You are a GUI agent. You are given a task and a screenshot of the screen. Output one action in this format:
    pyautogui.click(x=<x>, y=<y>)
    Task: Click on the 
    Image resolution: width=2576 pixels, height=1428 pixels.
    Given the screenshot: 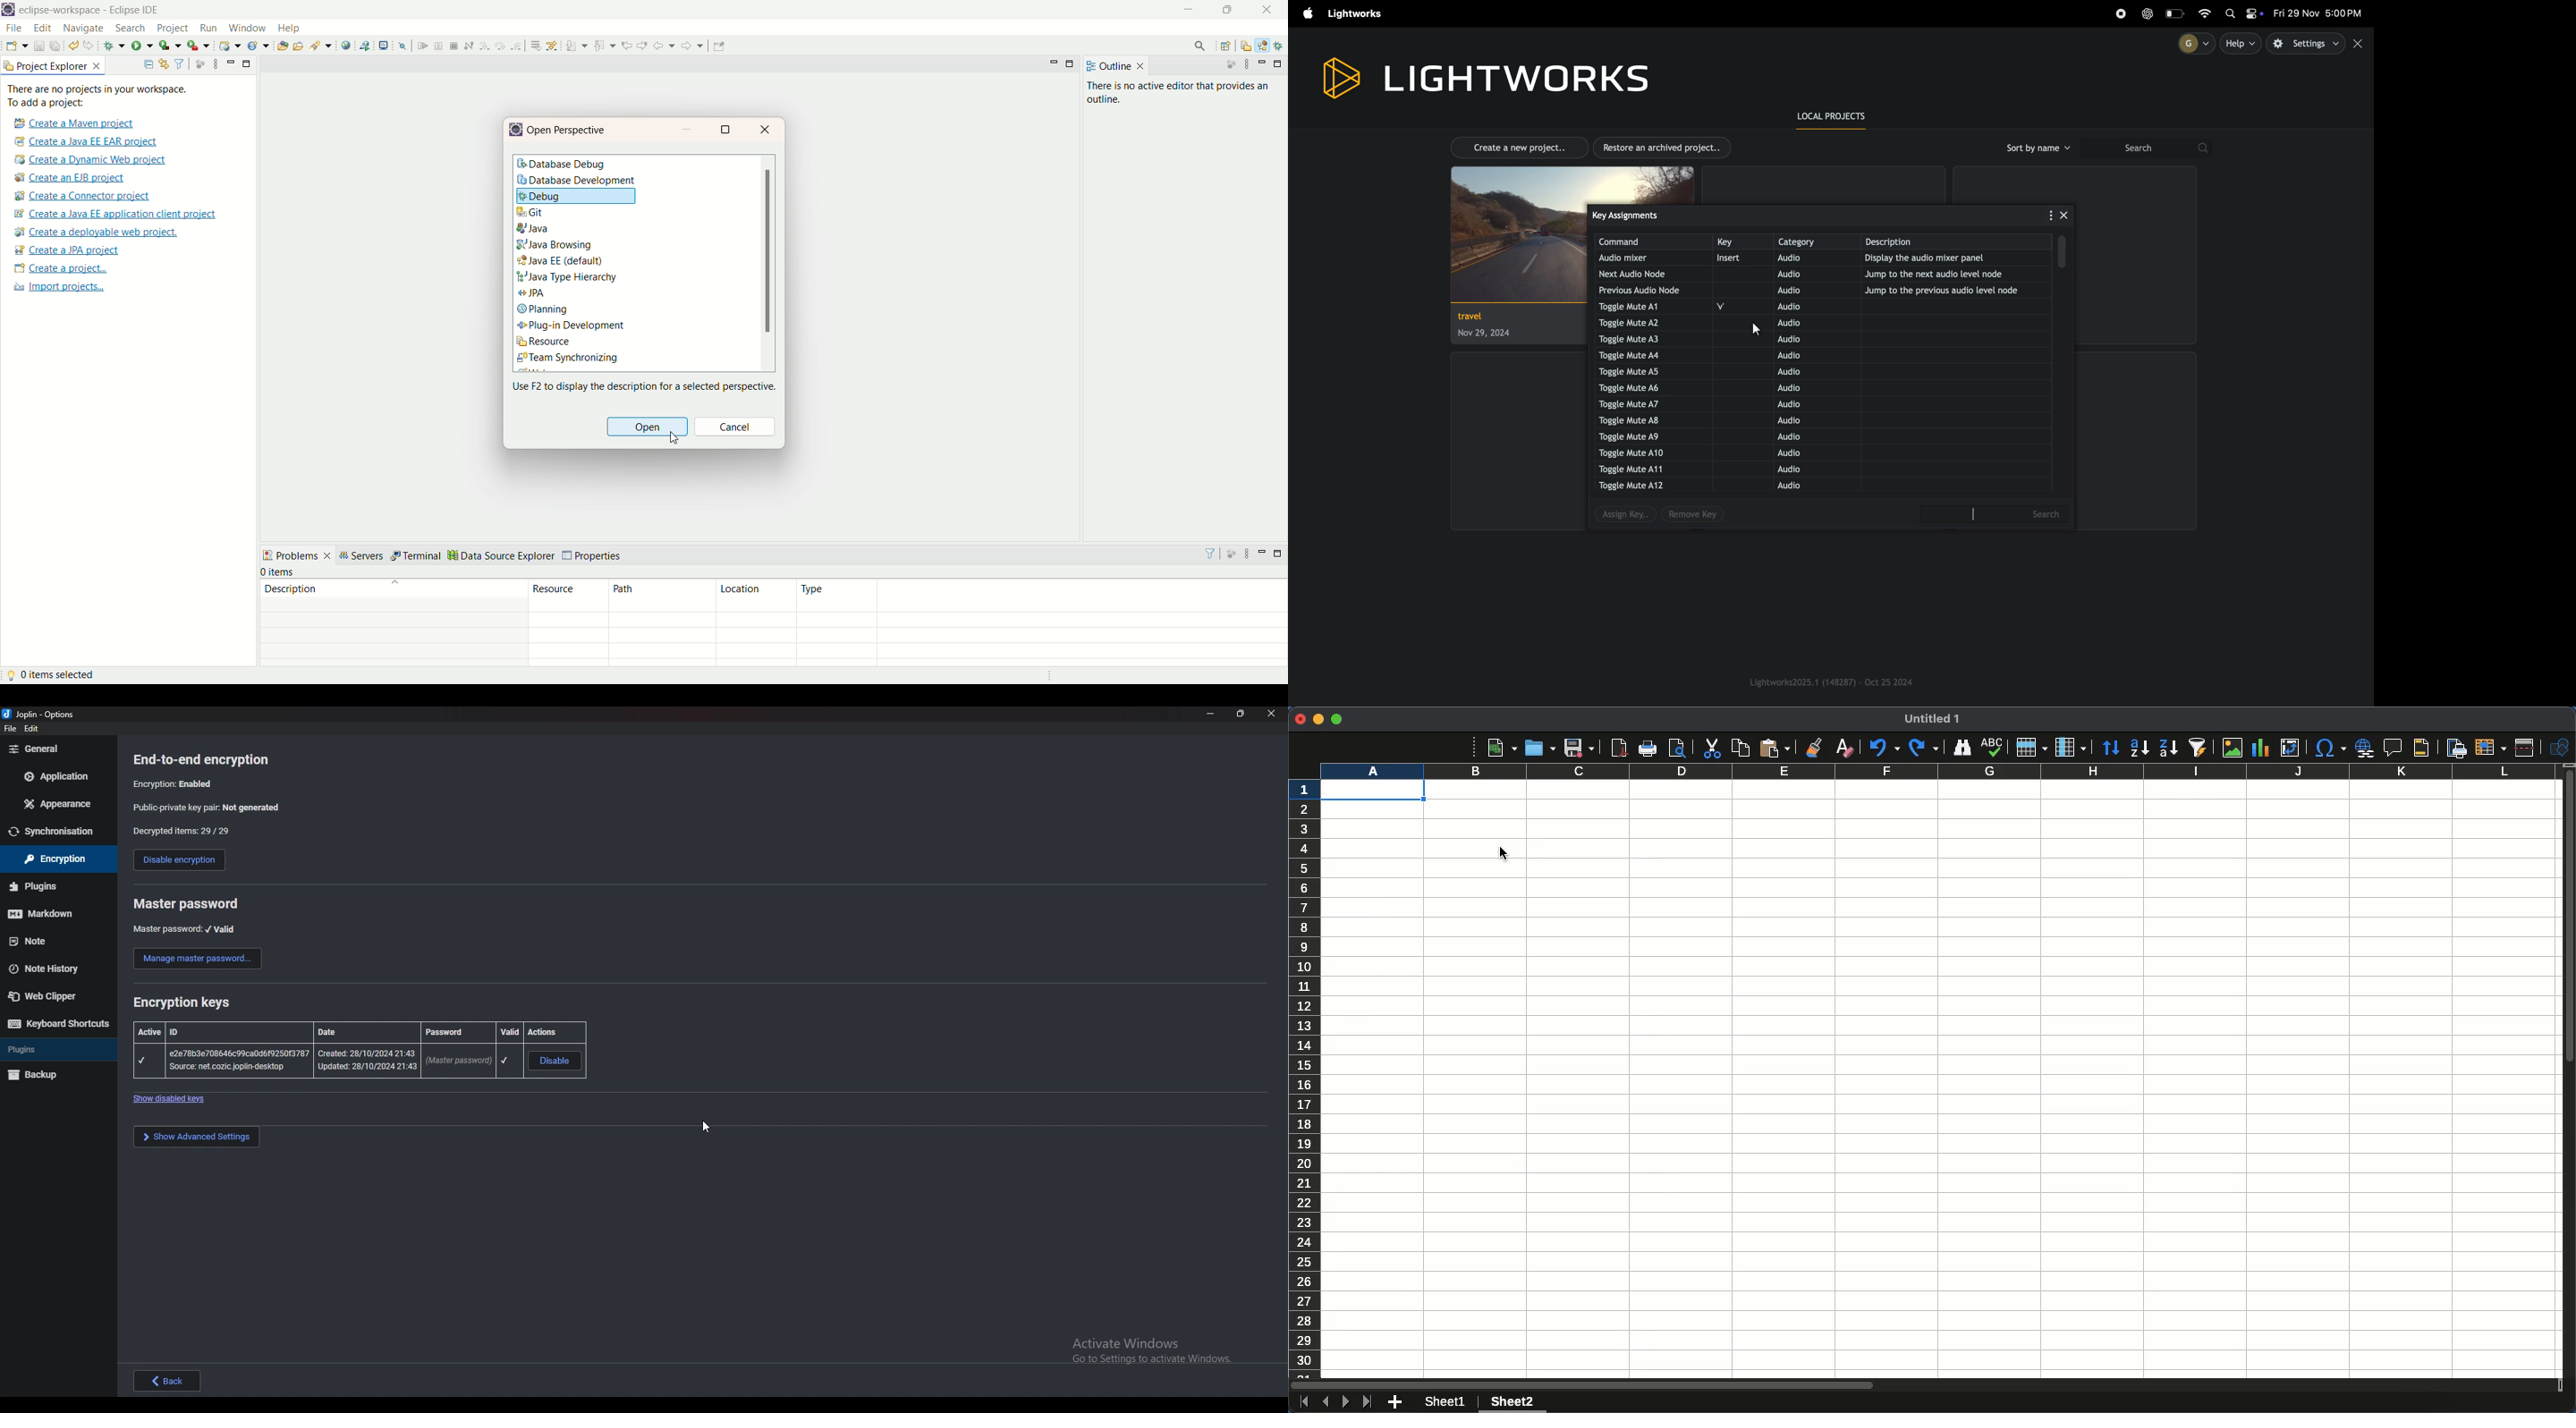 What is the action you would take?
    pyautogui.click(x=60, y=1025)
    